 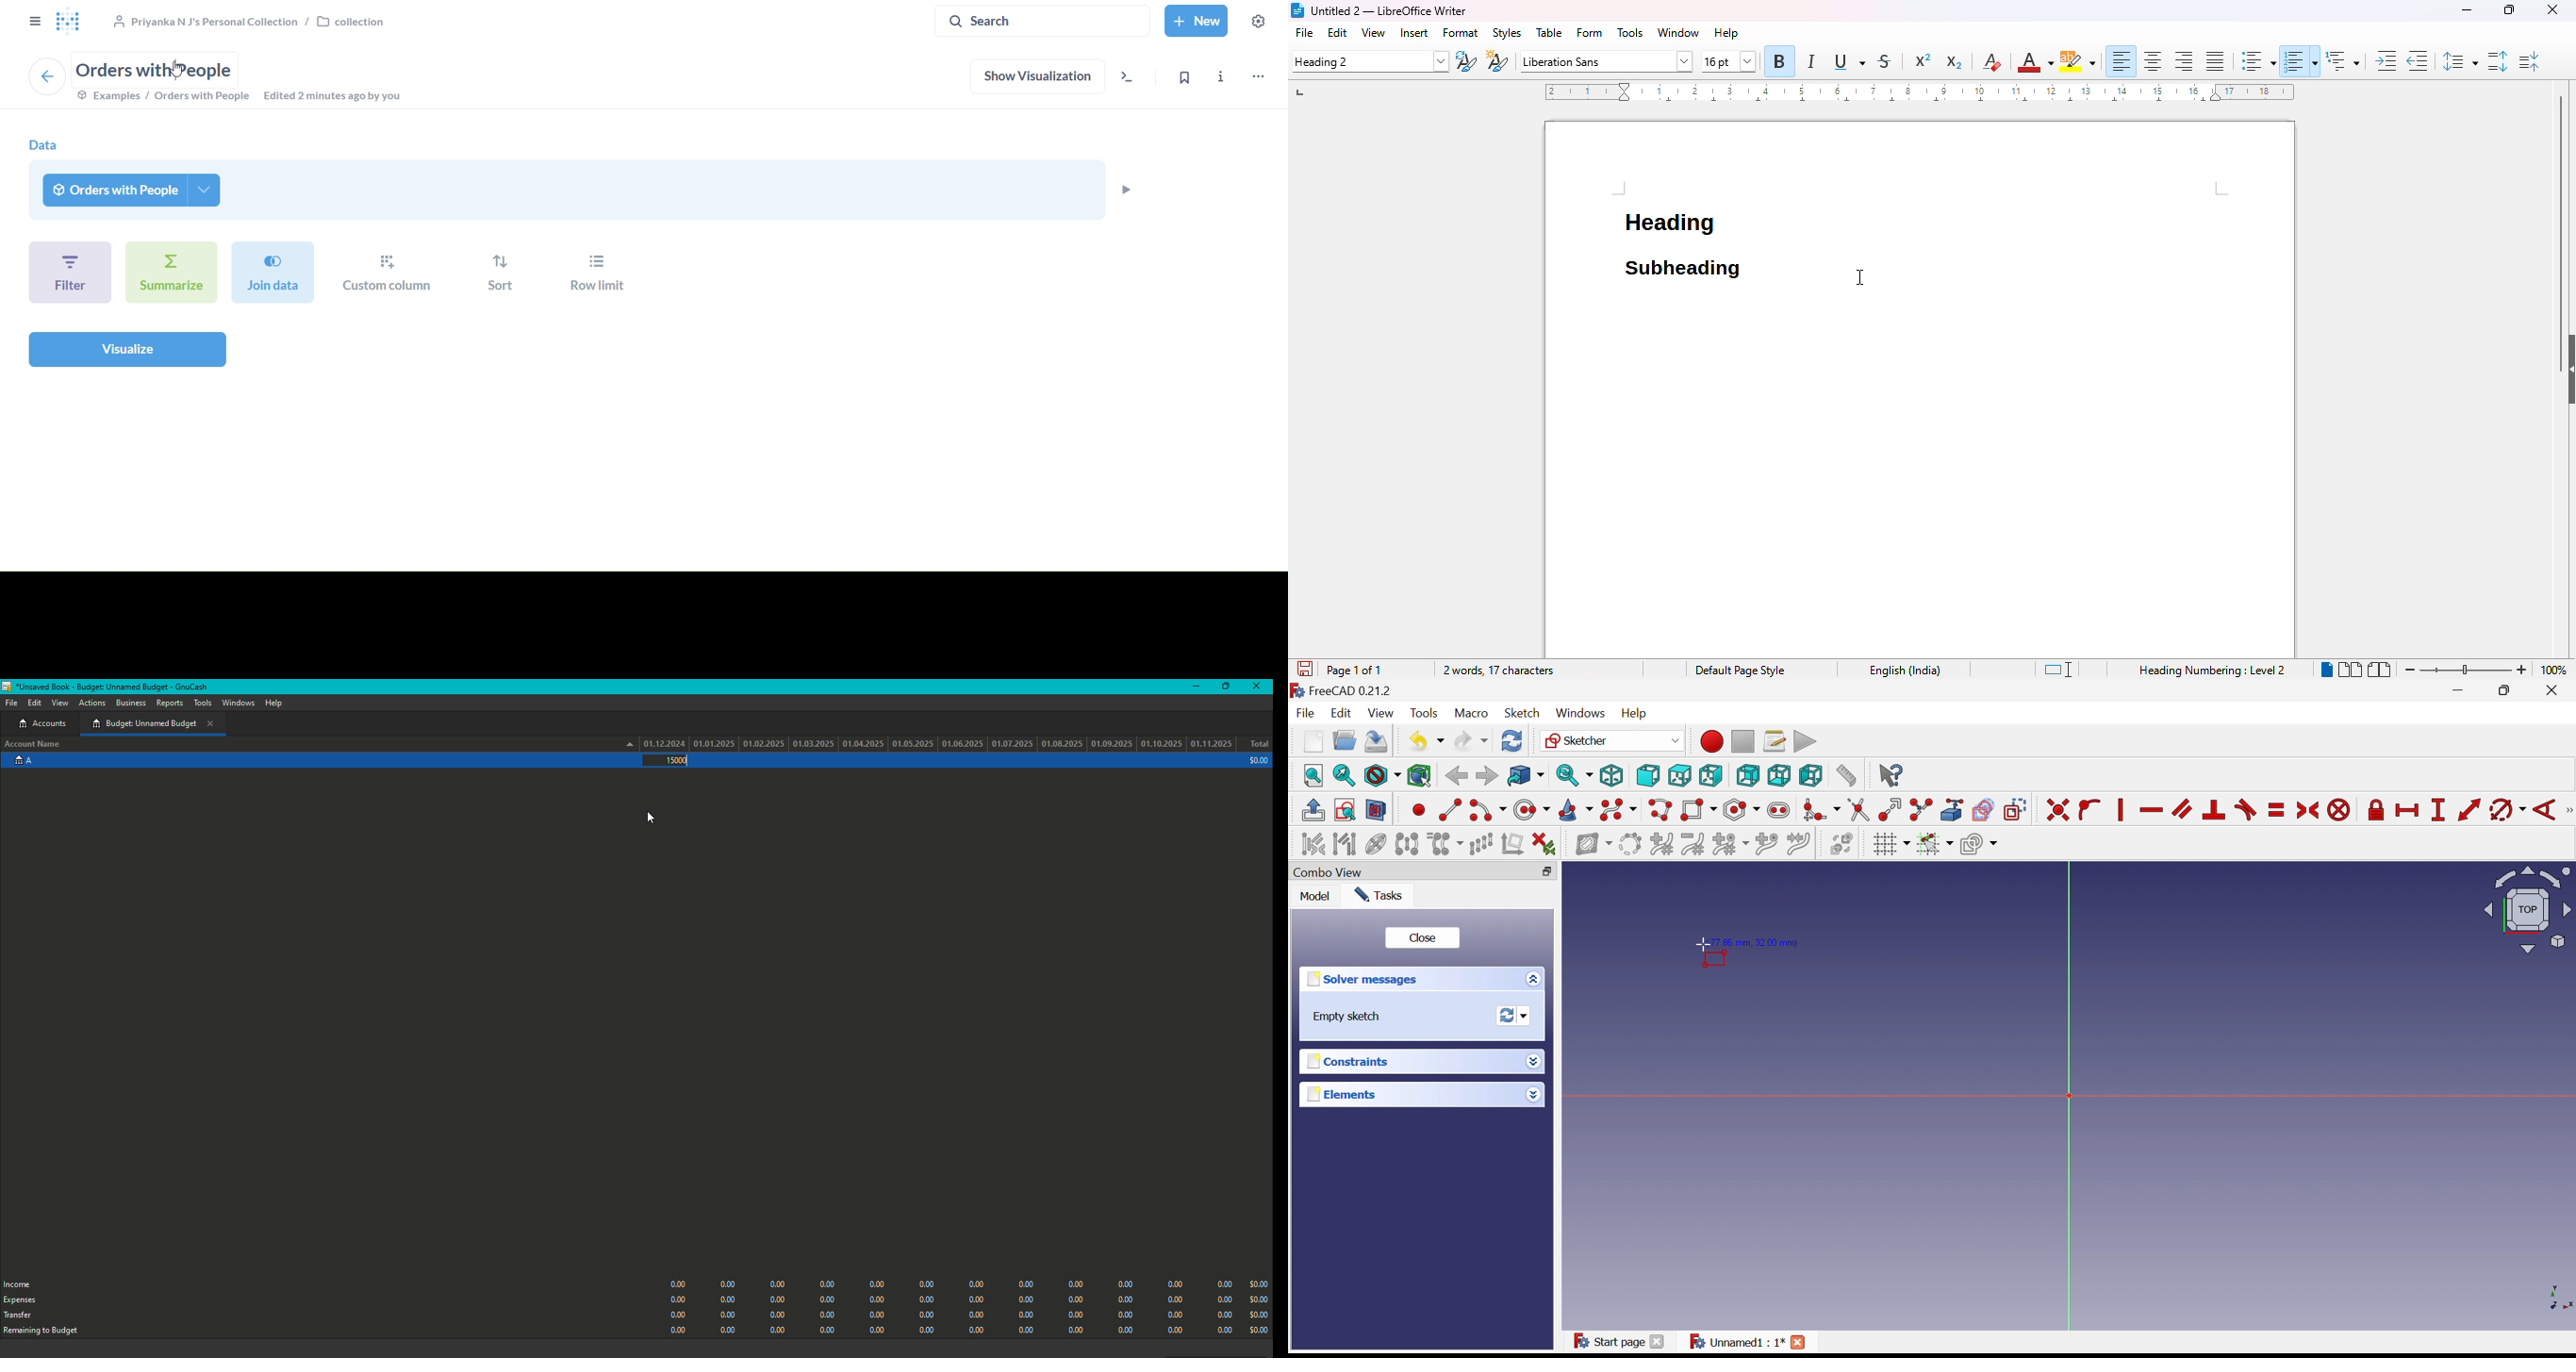 What do you see at coordinates (2215, 60) in the screenshot?
I see `justified` at bounding box center [2215, 60].